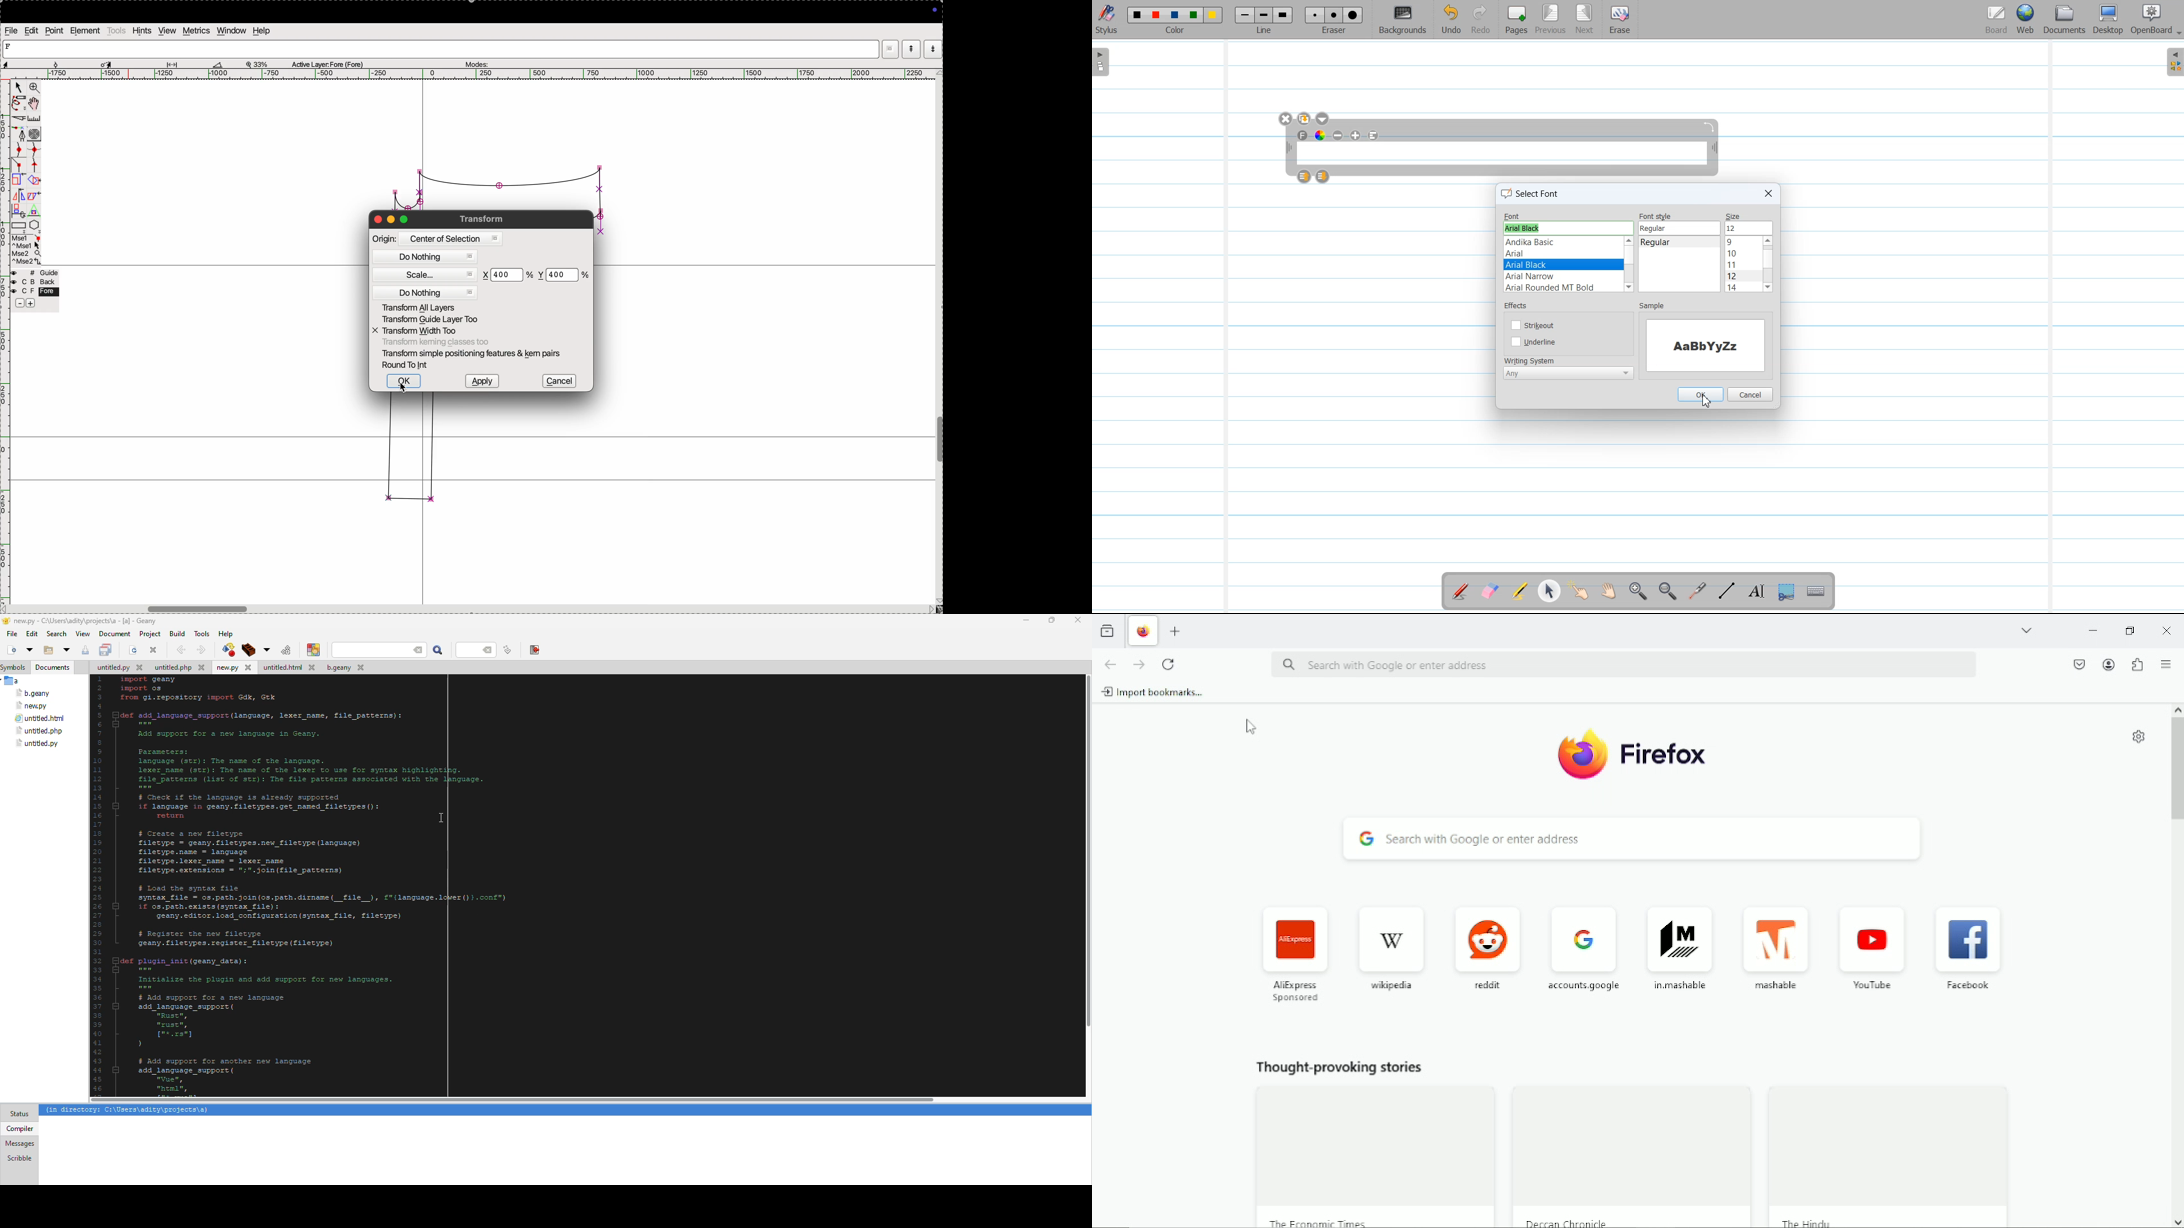  I want to click on Personalize new tab, so click(2137, 736).